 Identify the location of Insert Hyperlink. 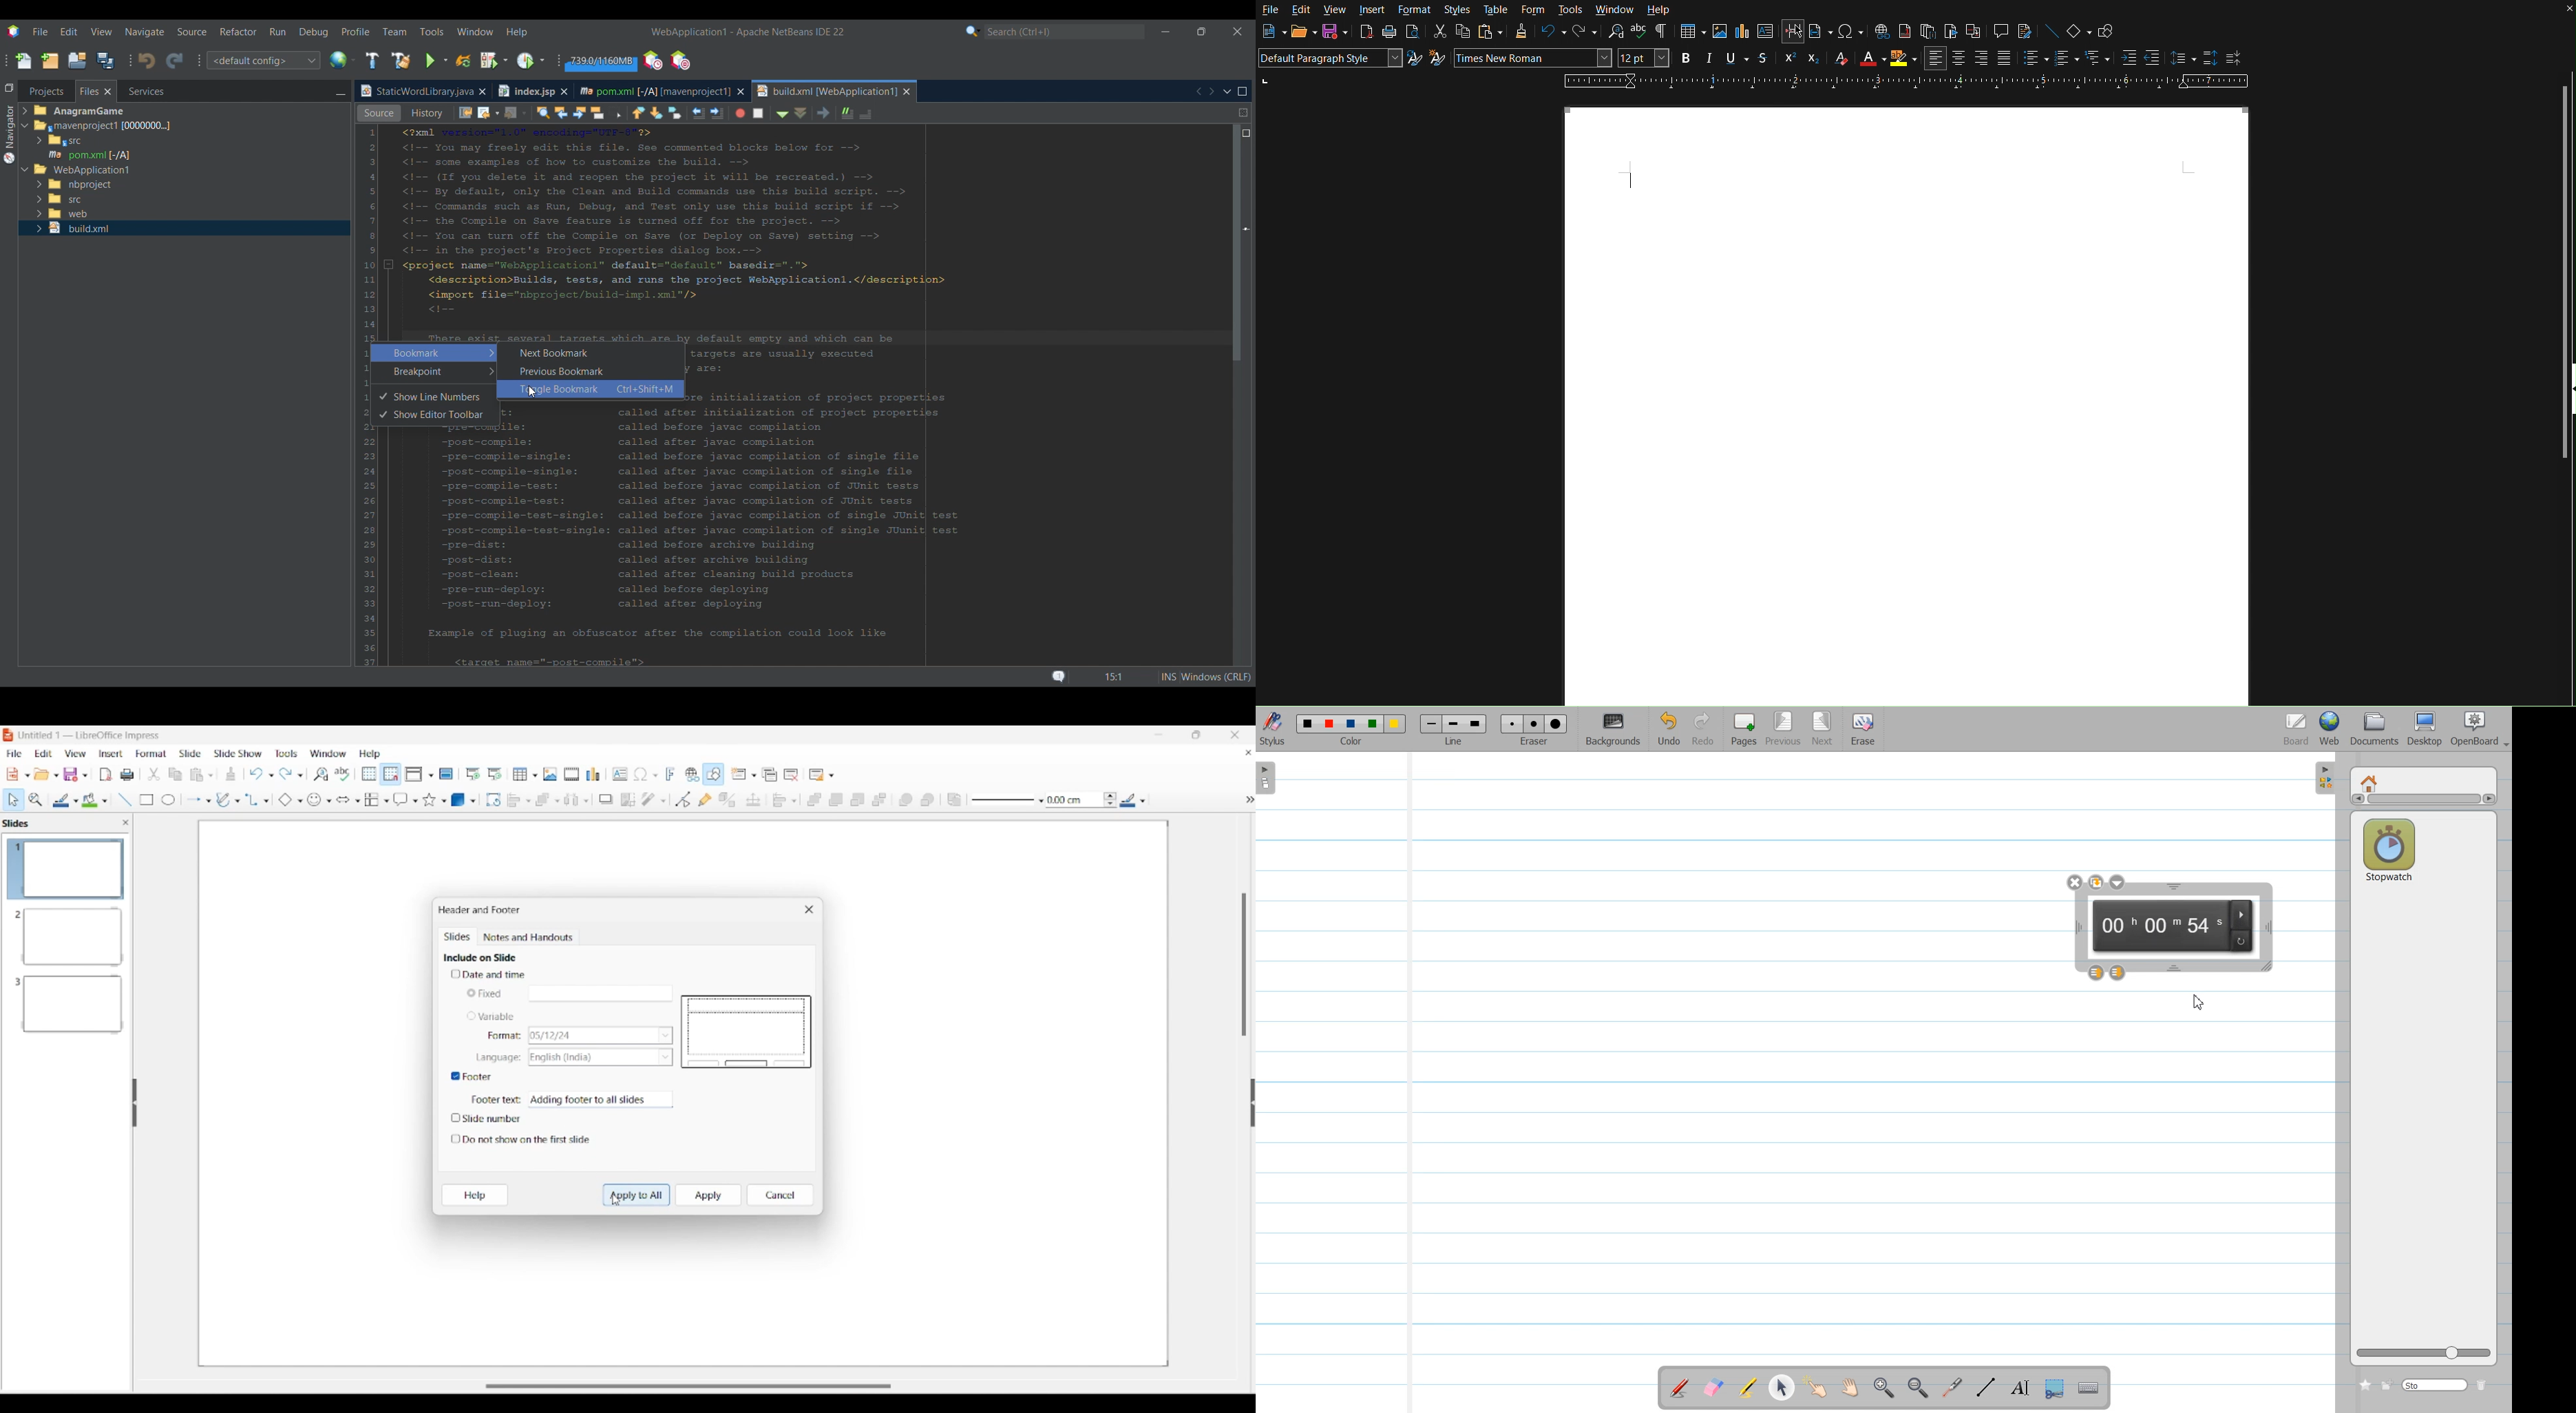
(1880, 31).